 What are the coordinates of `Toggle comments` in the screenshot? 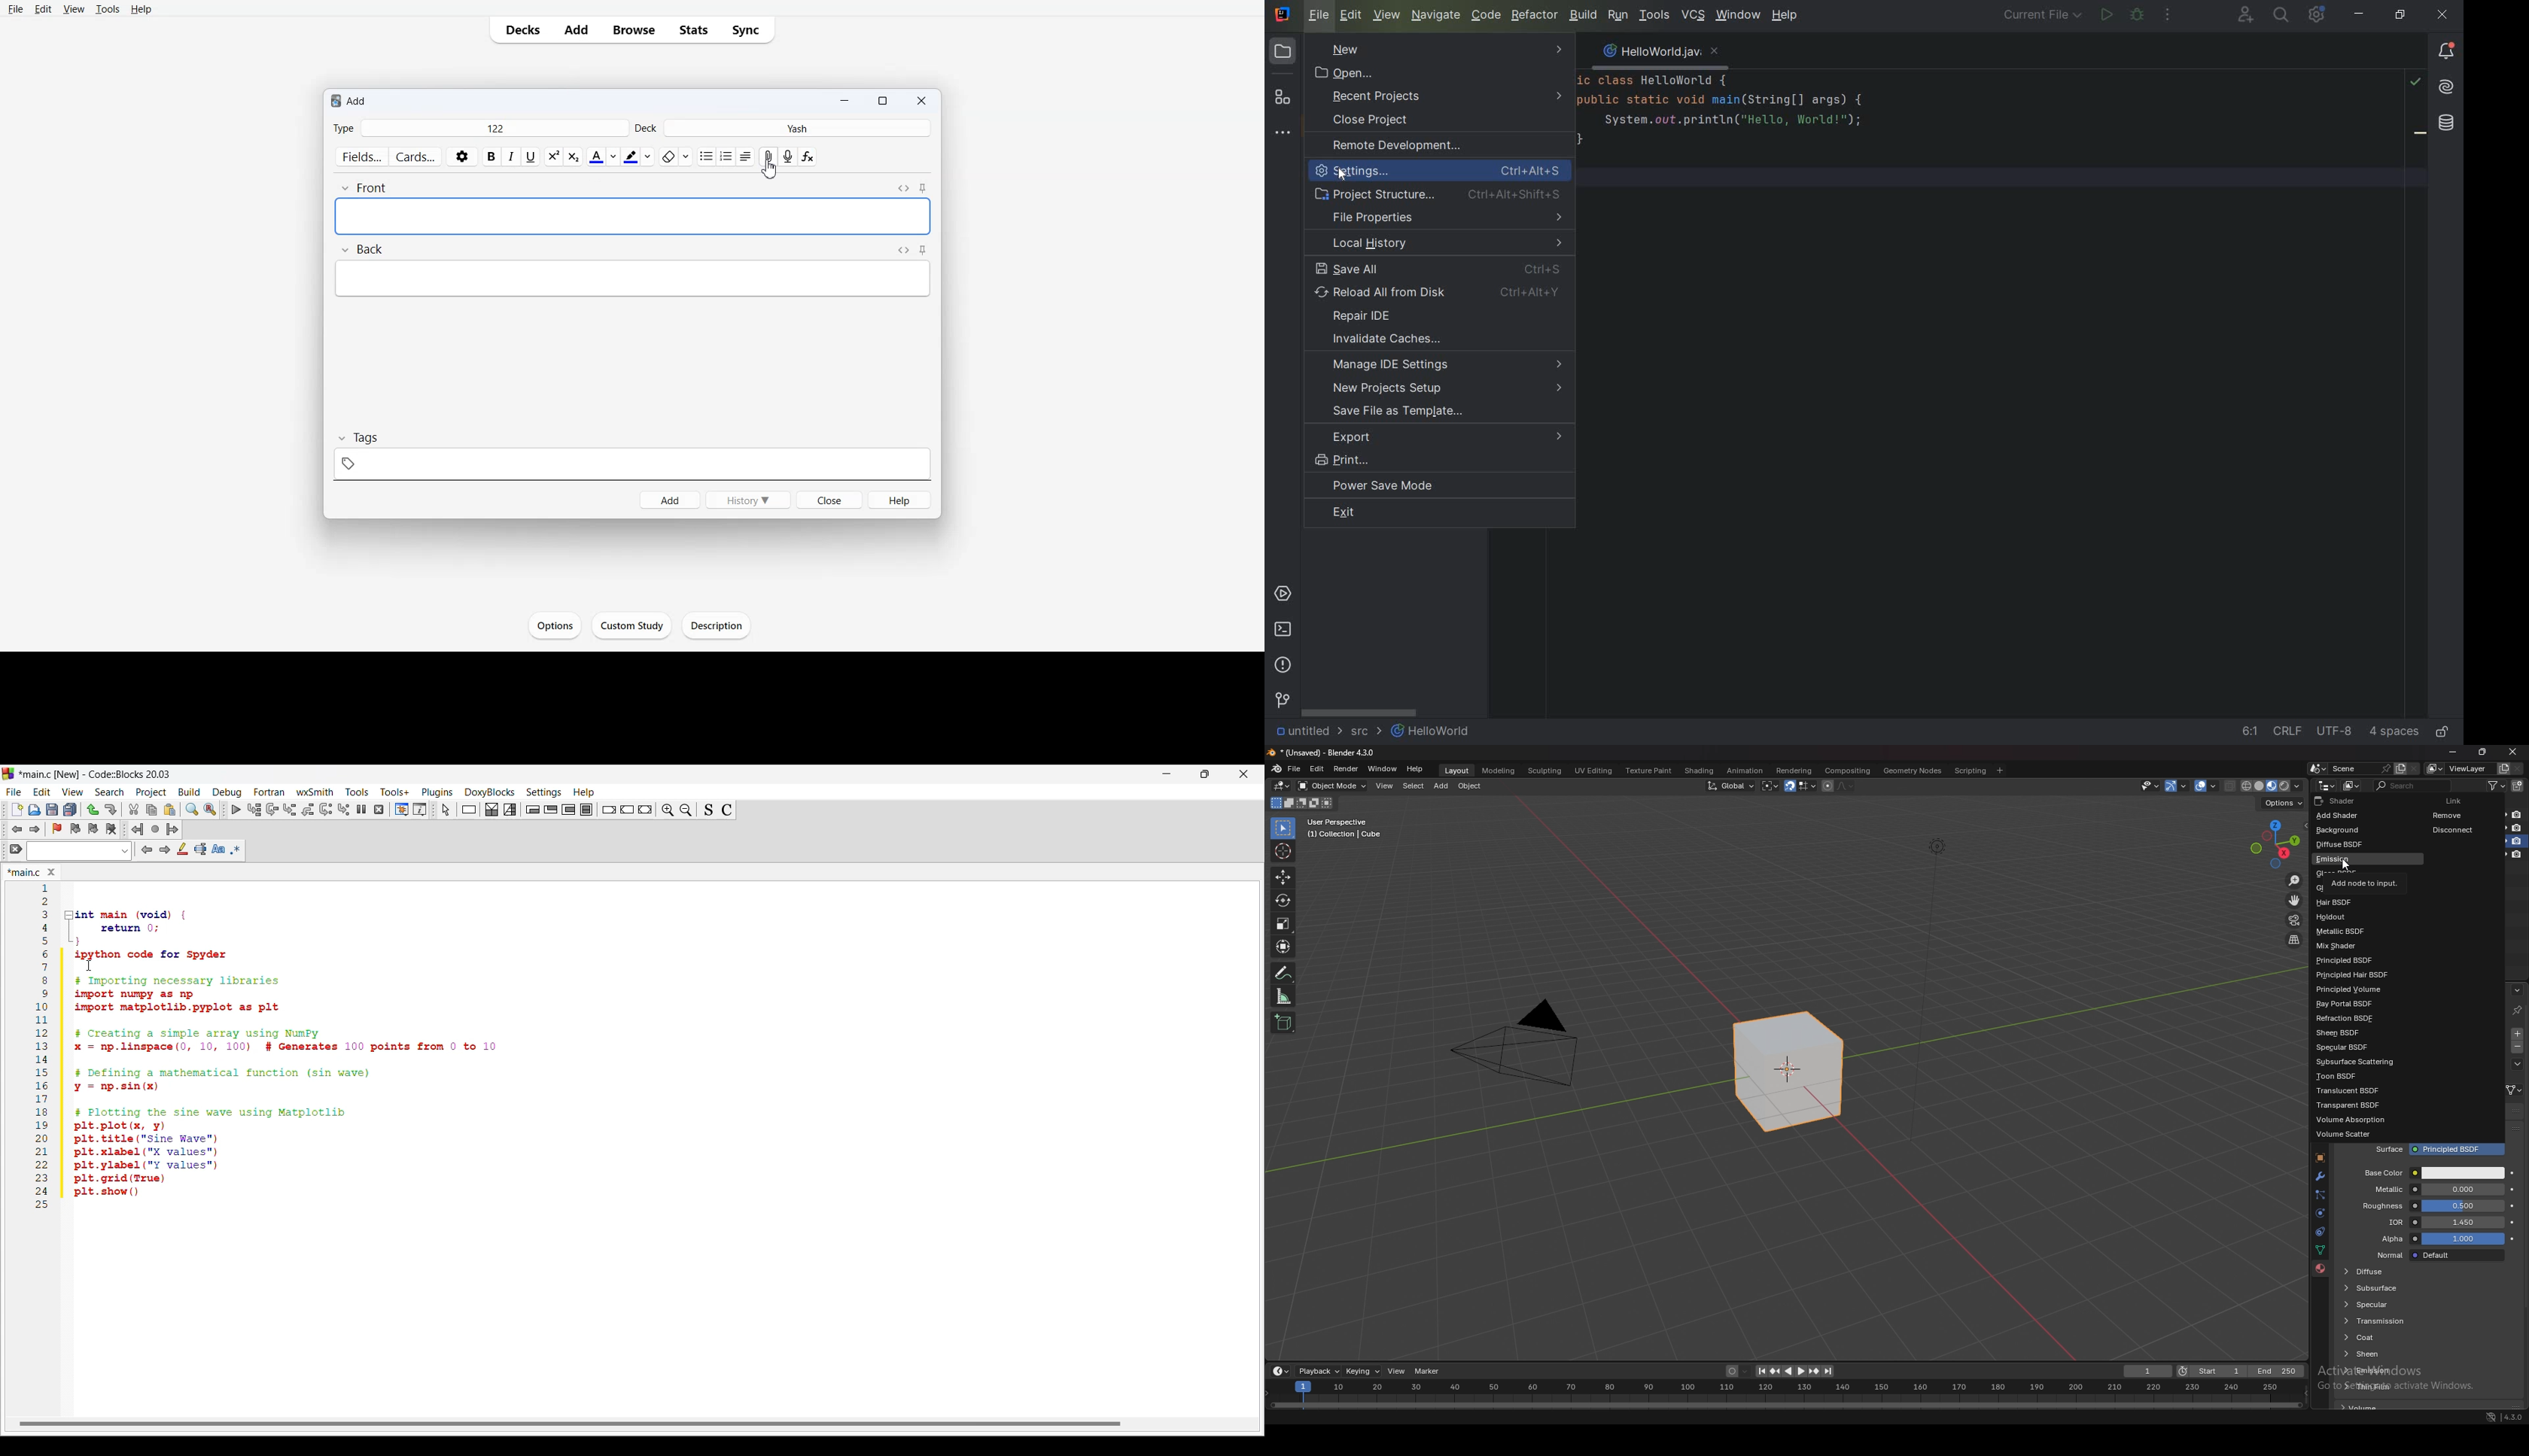 It's located at (727, 809).